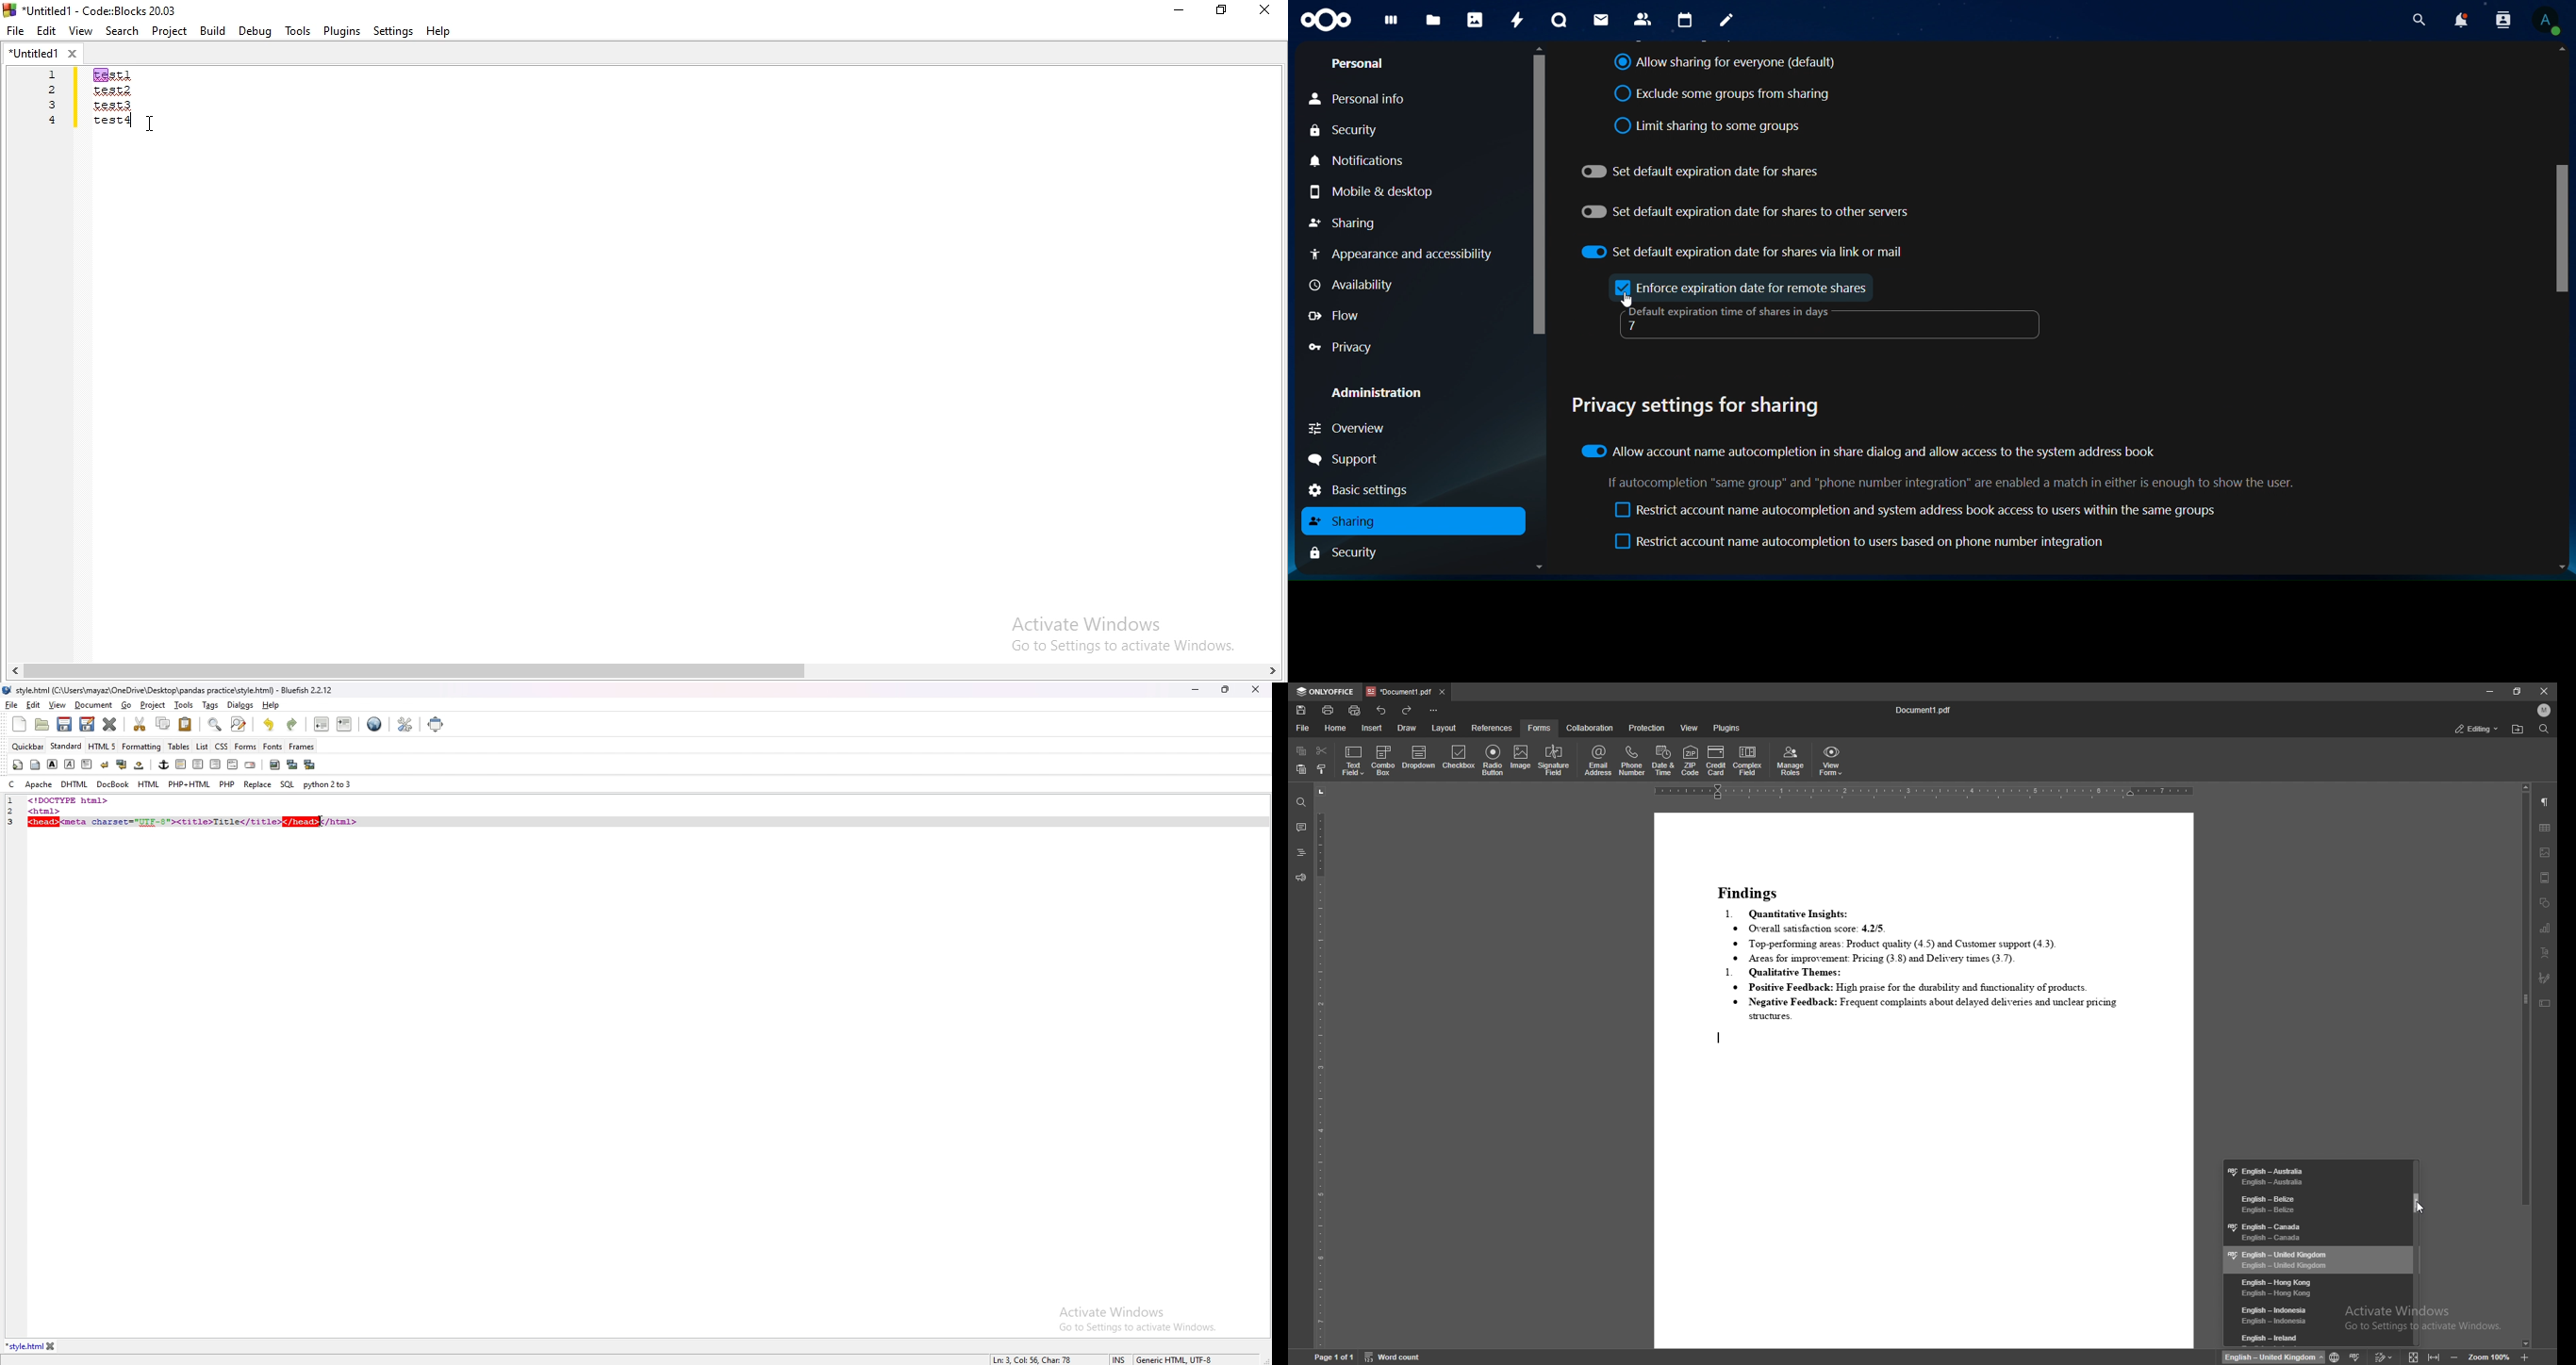 The image size is (2576, 1372). Describe the element at coordinates (442, 33) in the screenshot. I see `Help` at that location.